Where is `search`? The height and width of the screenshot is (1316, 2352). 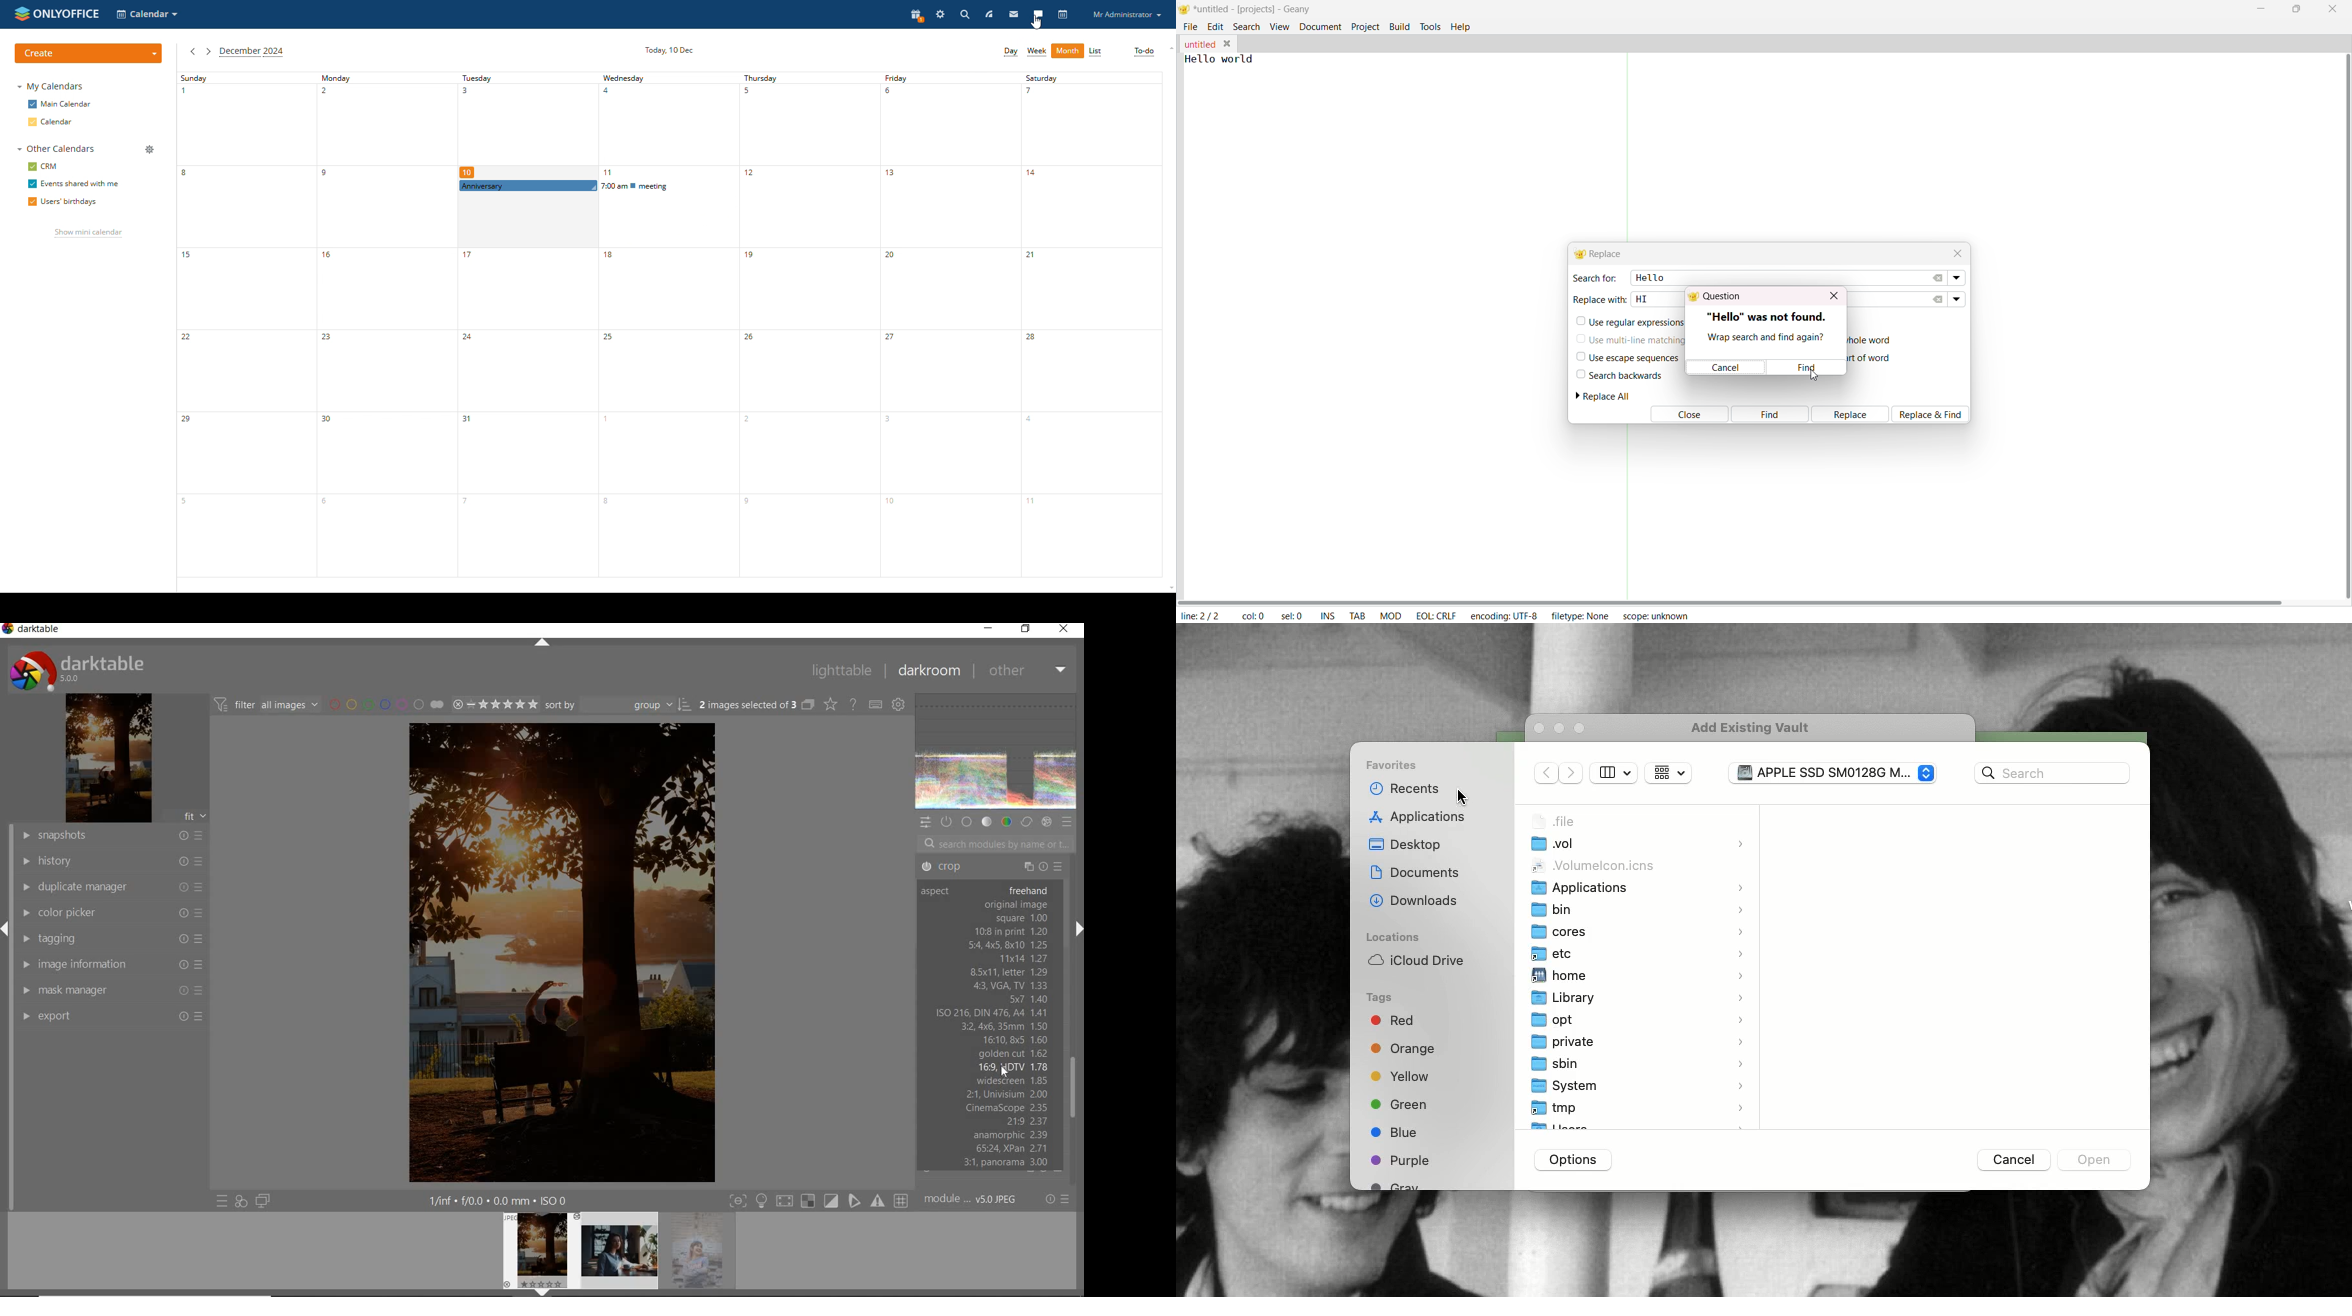 search is located at coordinates (964, 14).